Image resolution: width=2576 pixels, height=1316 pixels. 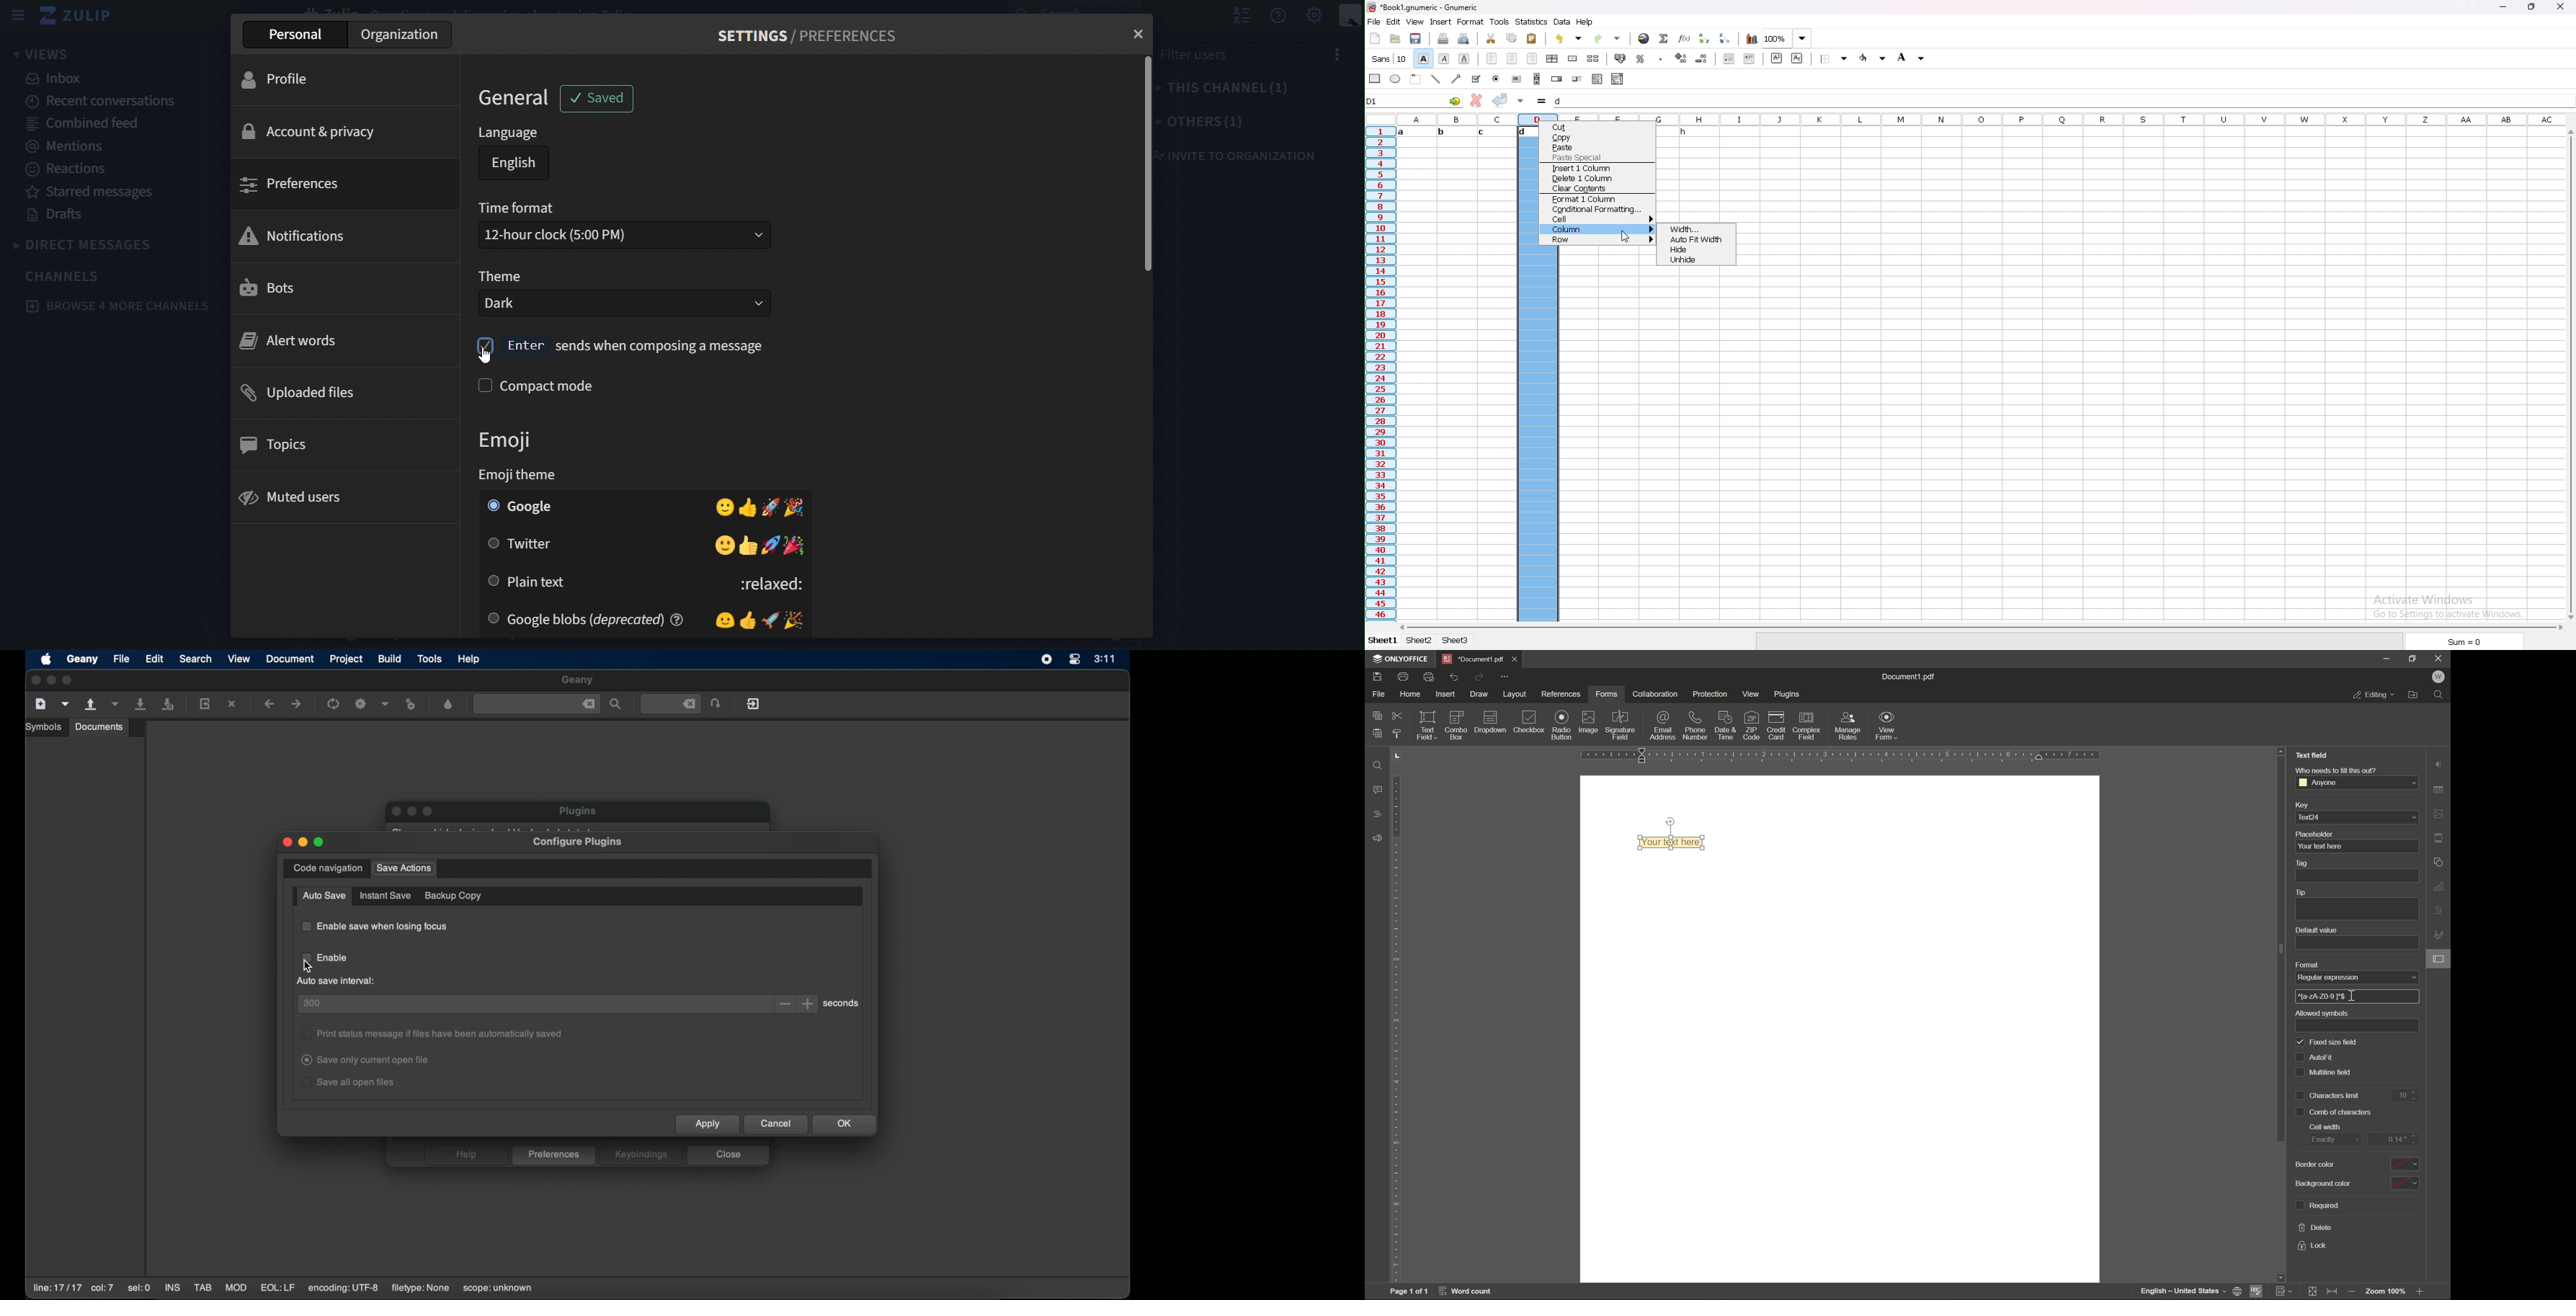 What do you see at coordinates (65, 276) in the screenshot?
I see `channels` at bounding box center [65, 276].